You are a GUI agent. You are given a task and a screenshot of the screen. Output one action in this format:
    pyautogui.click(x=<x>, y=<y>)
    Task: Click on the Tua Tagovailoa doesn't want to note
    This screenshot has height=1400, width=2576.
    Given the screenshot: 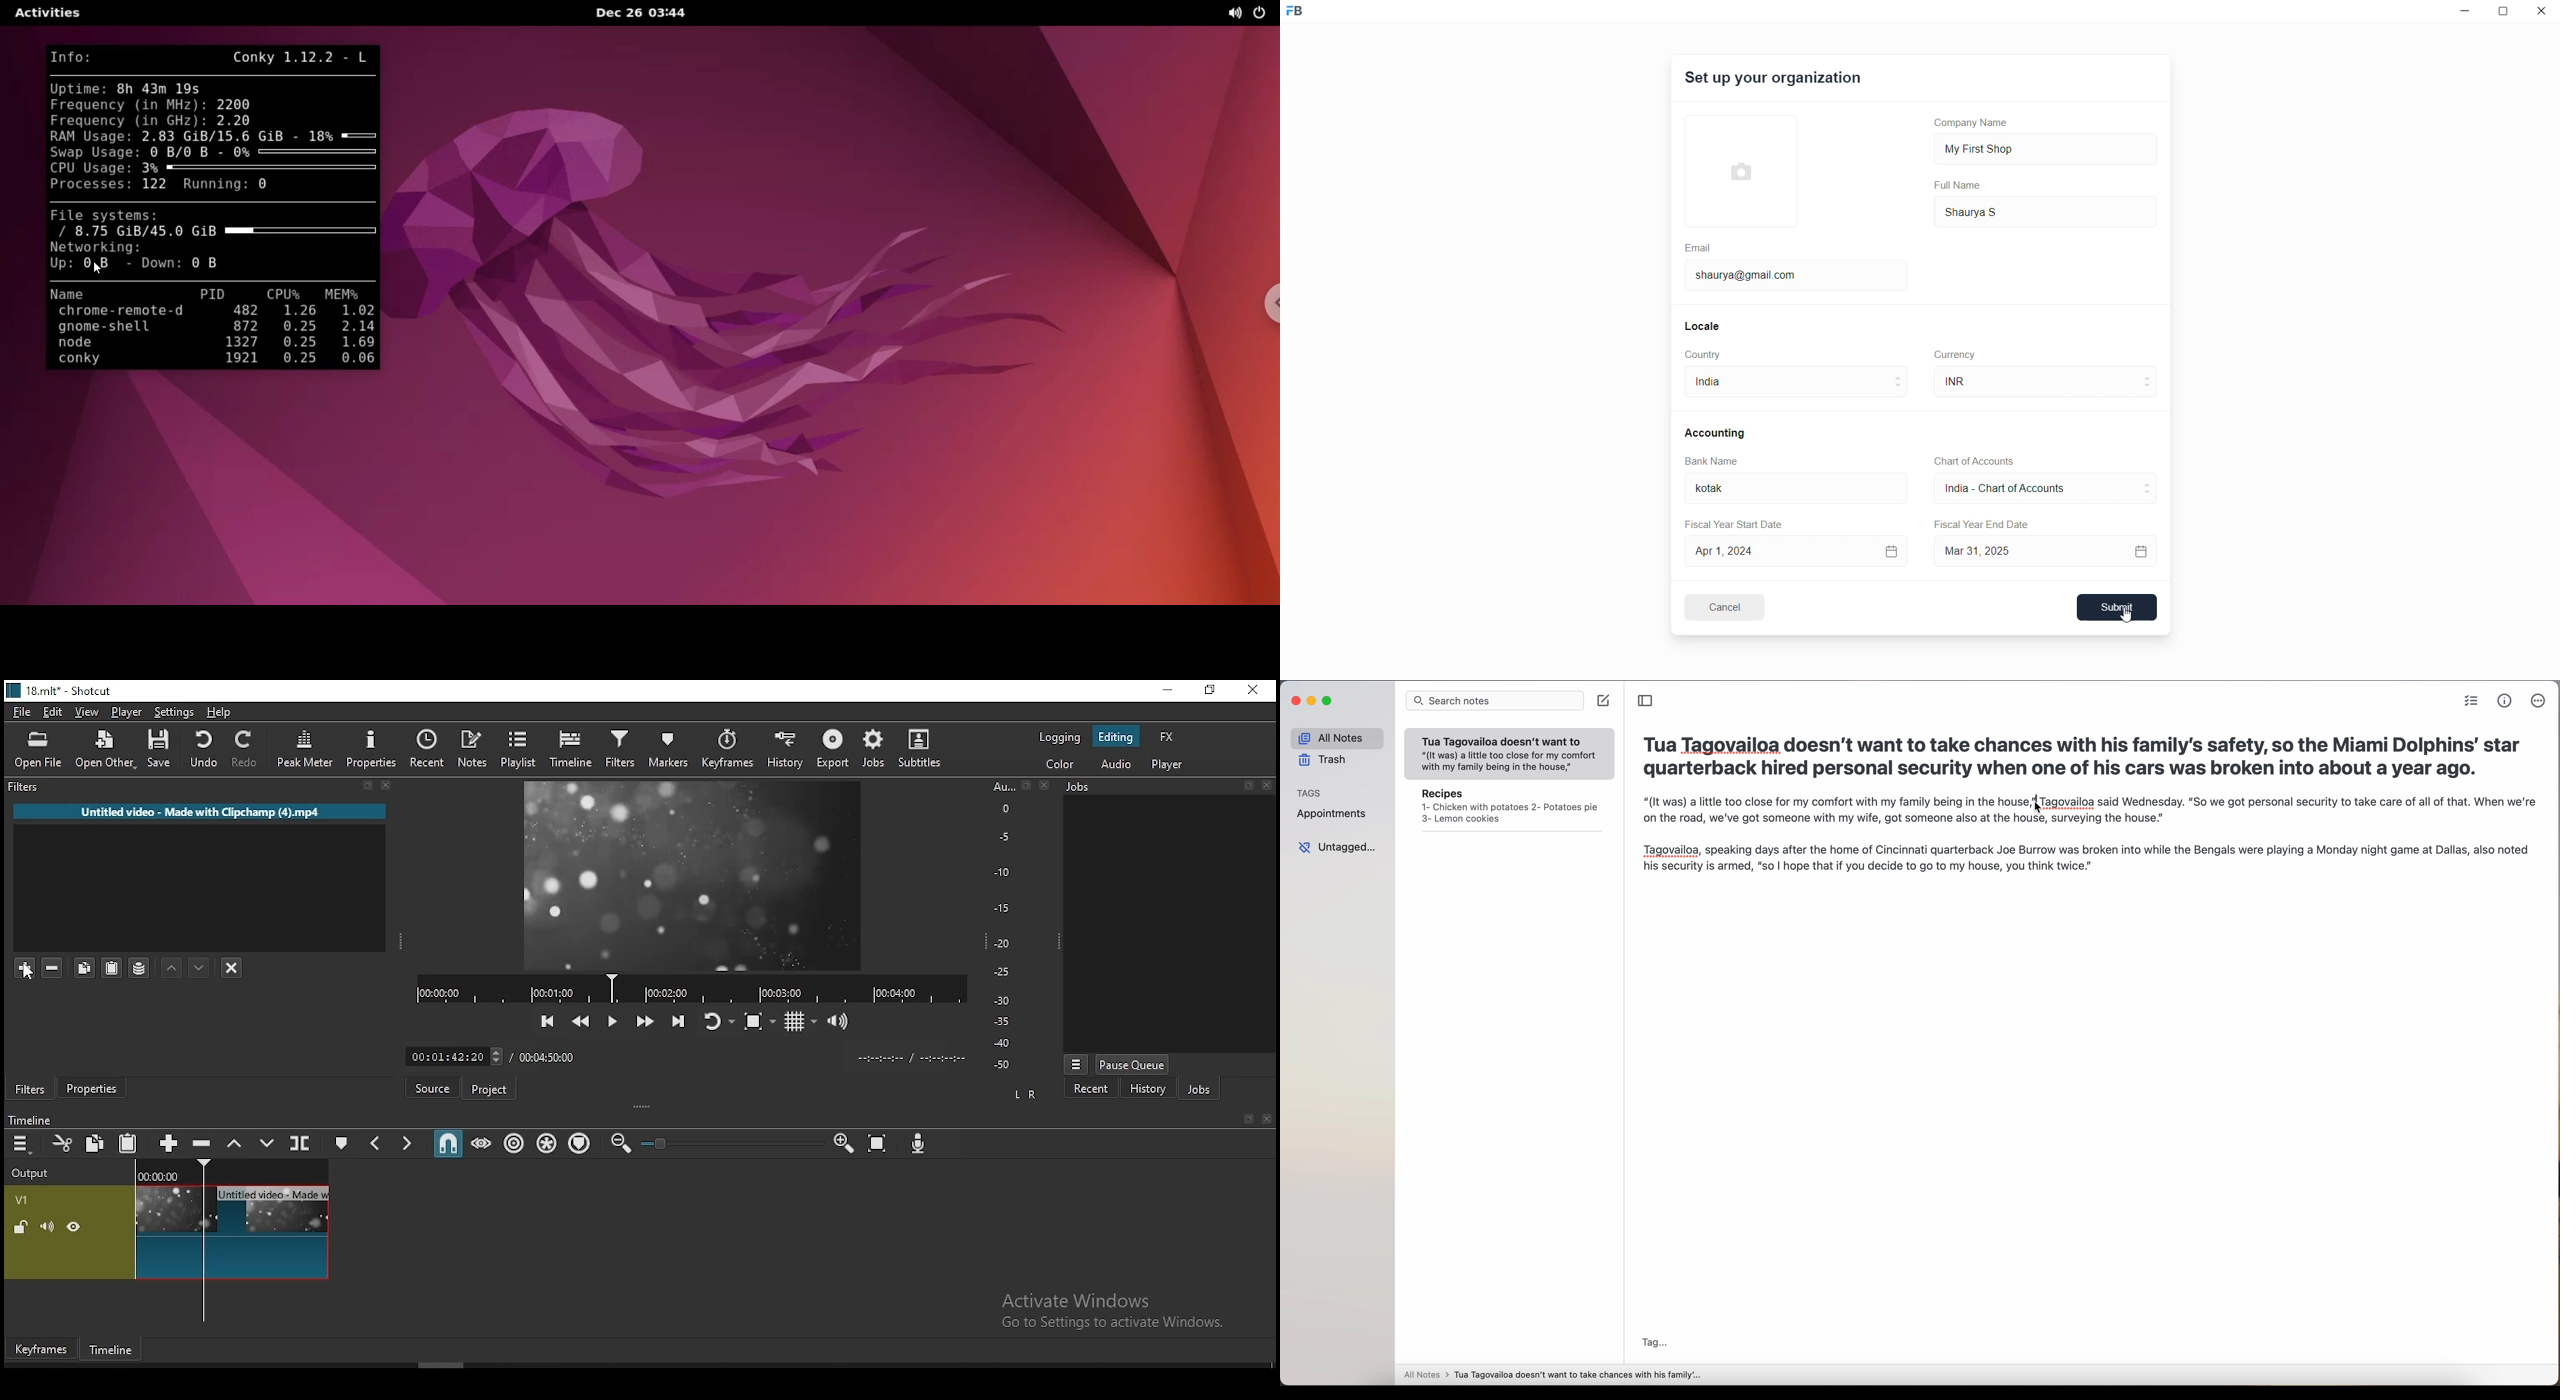 What is the action you would take?
    pyautogui.click(x=1509, y=755)
    